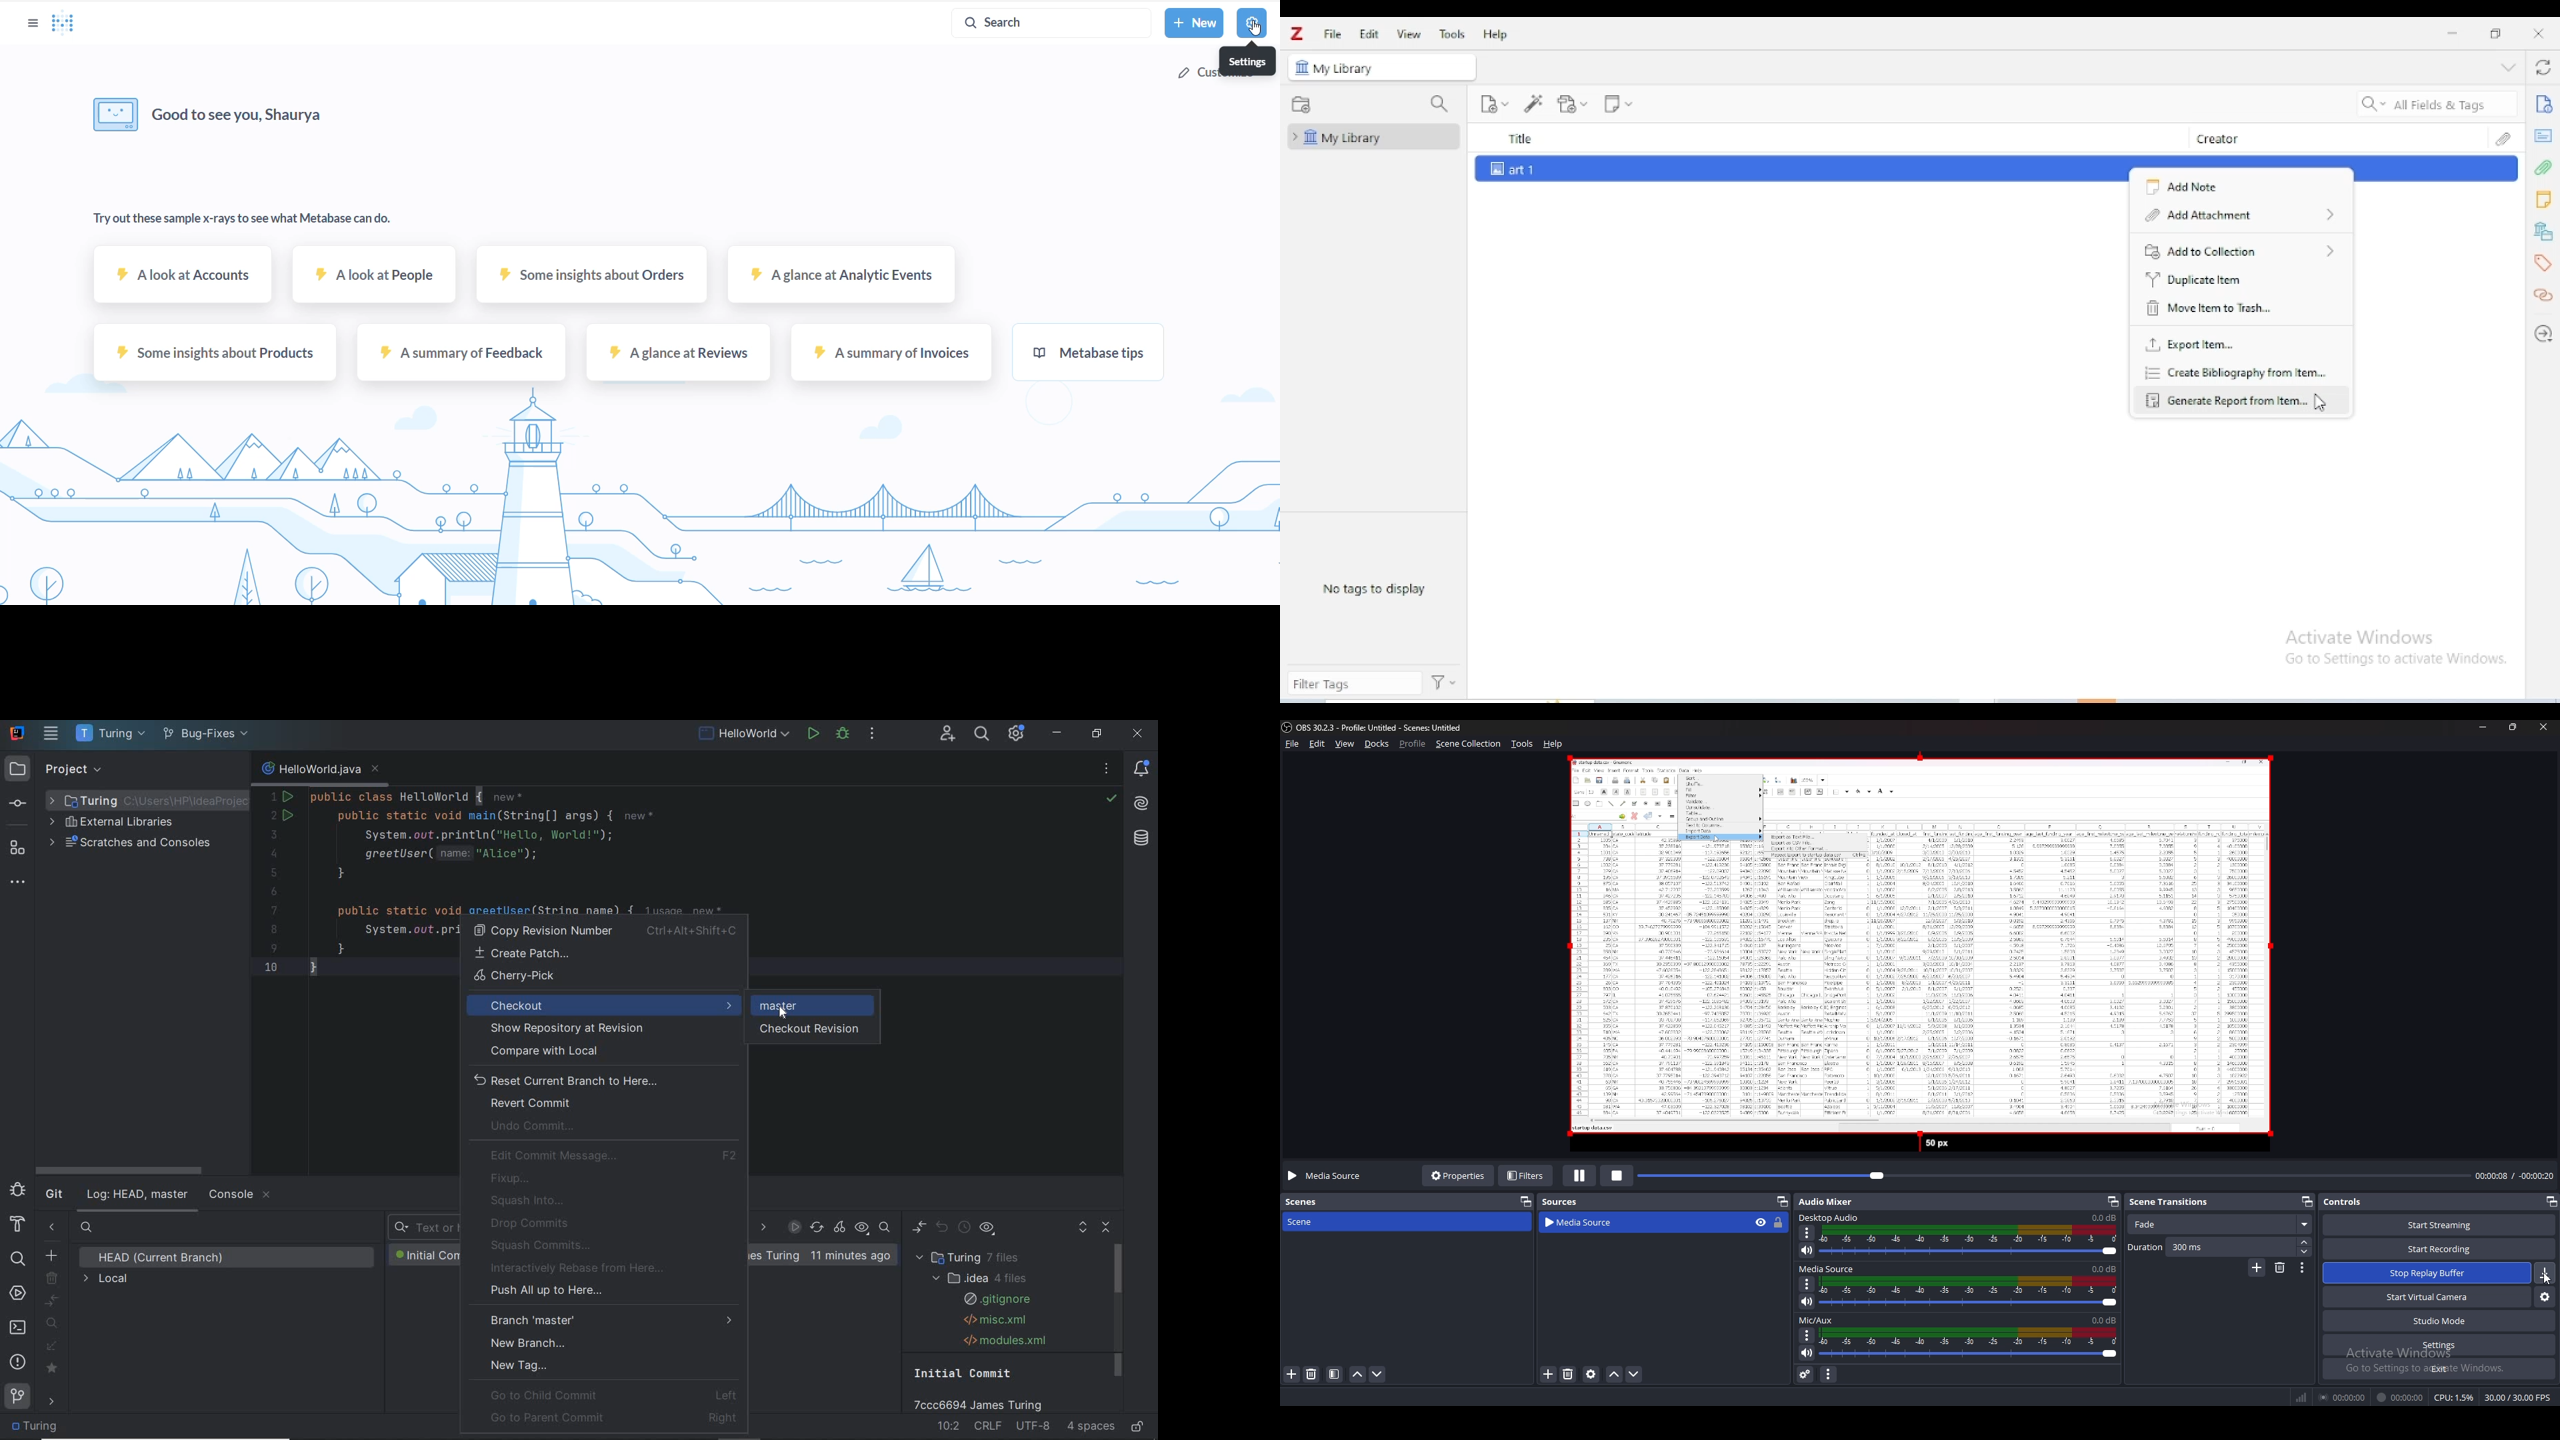 Image resolution: width=2576 pixels, height=1456 pixels. I want to click on start replay buffer, so click(2440, 1273).